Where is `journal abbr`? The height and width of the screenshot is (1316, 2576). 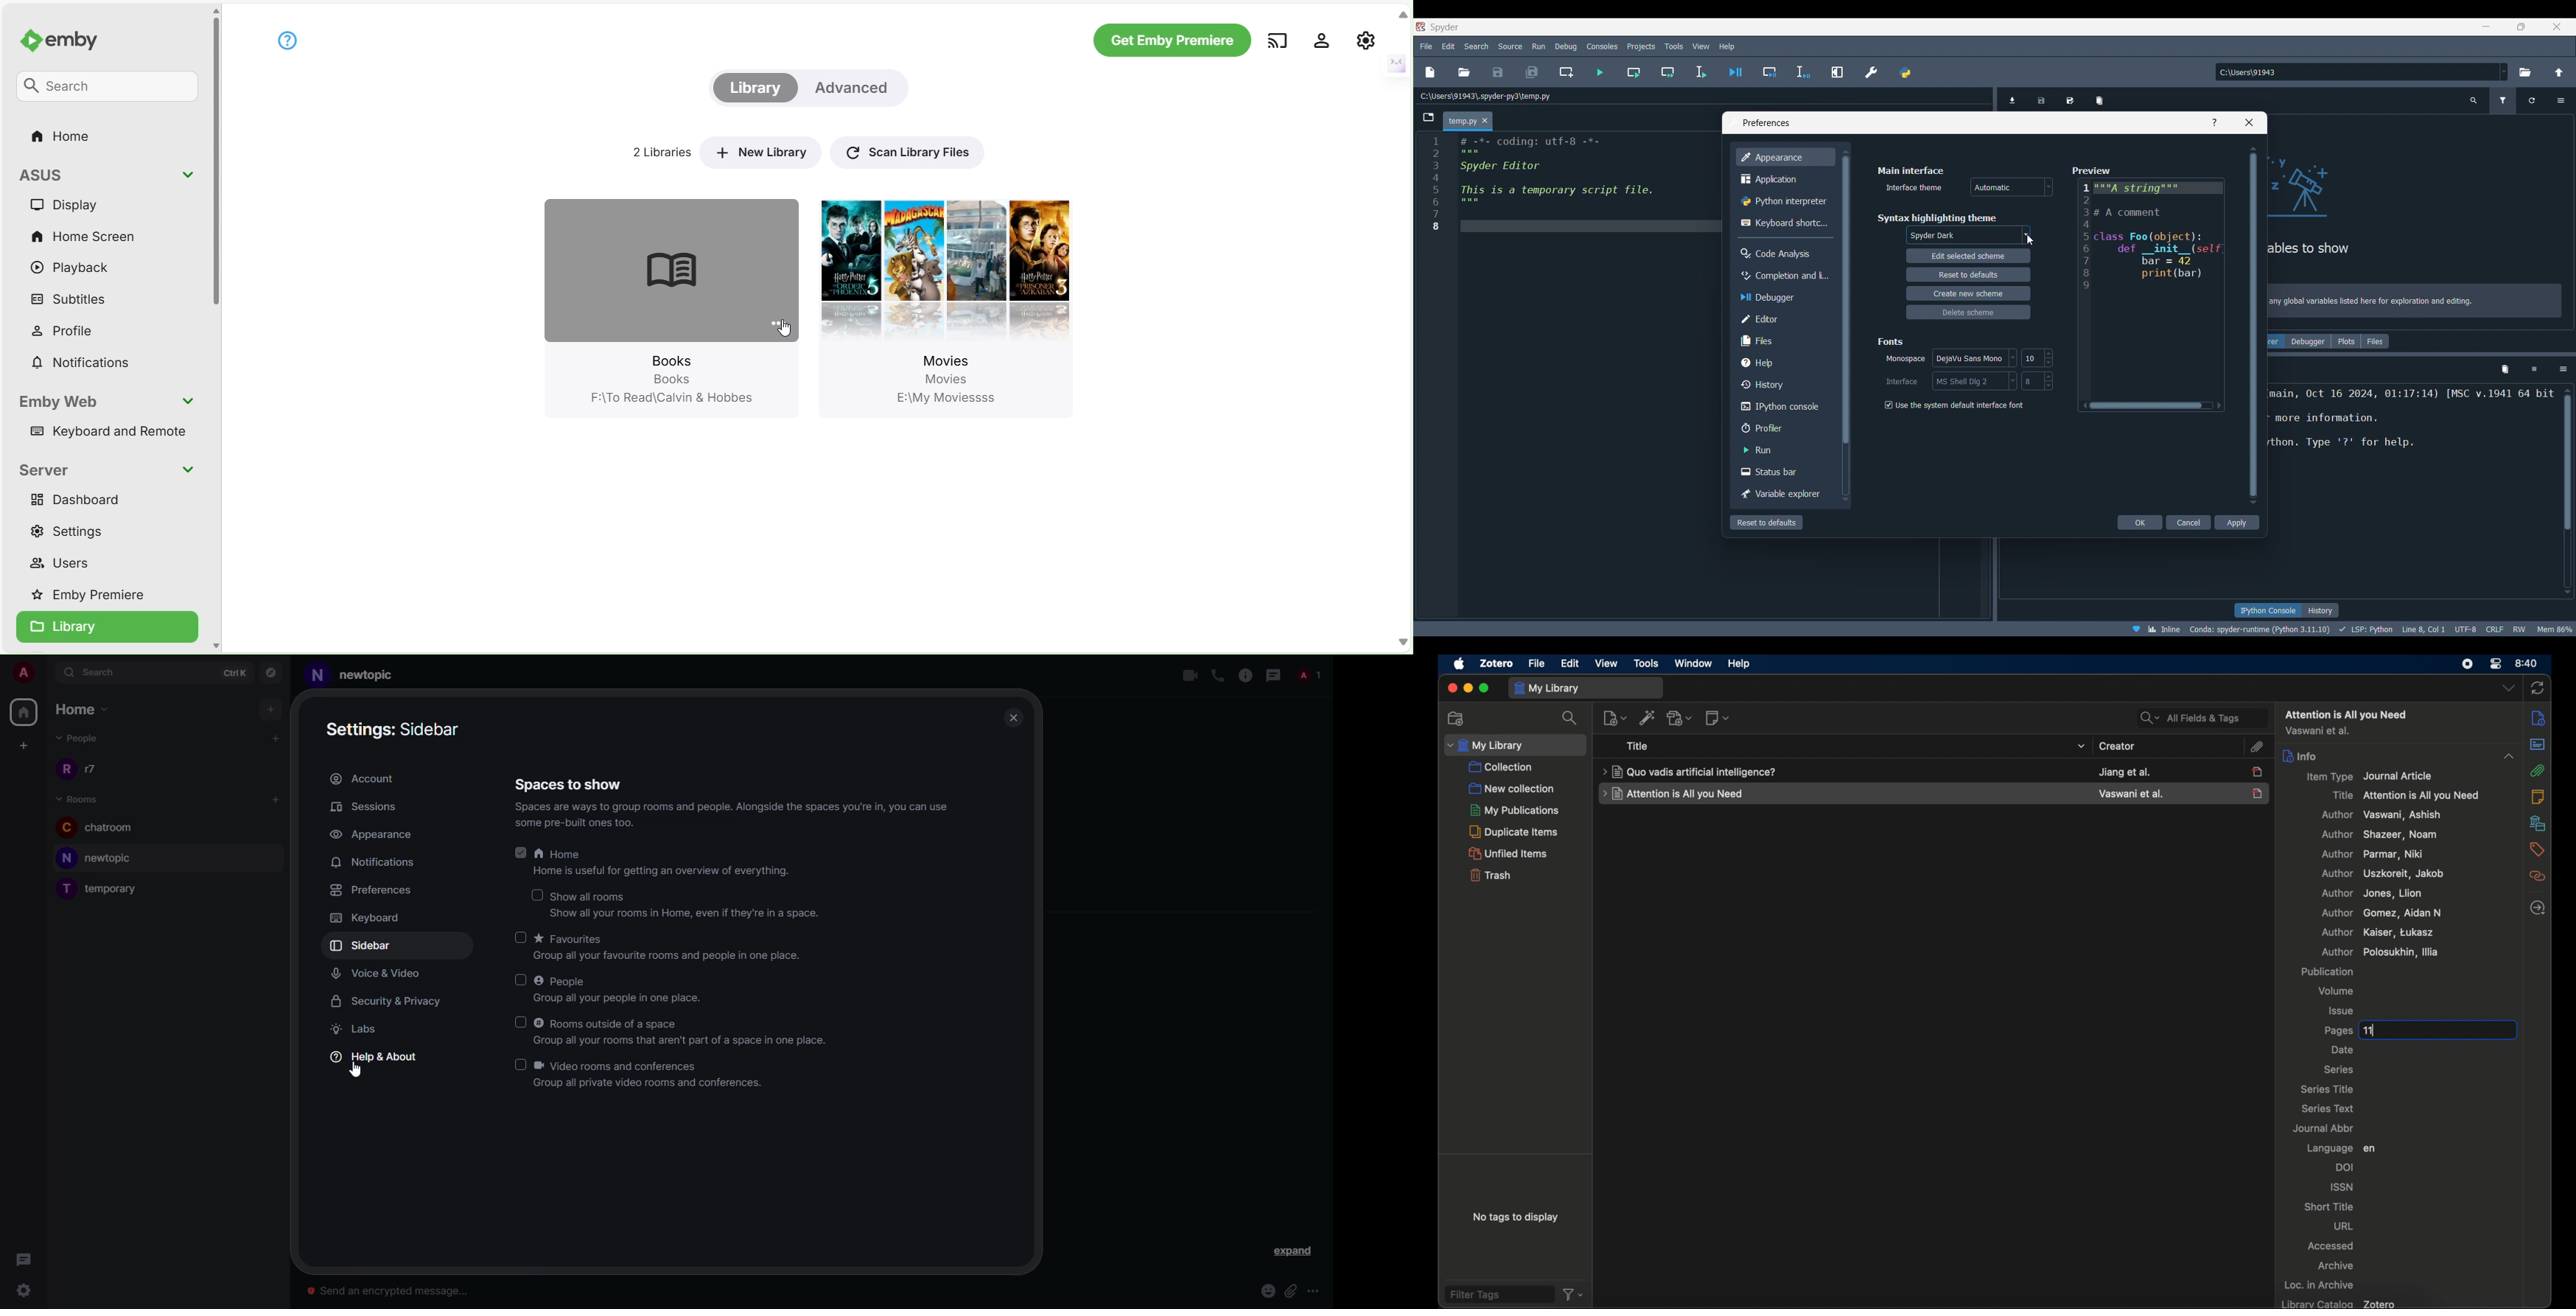
journal abbr is located at coordinates (2325, 1127).